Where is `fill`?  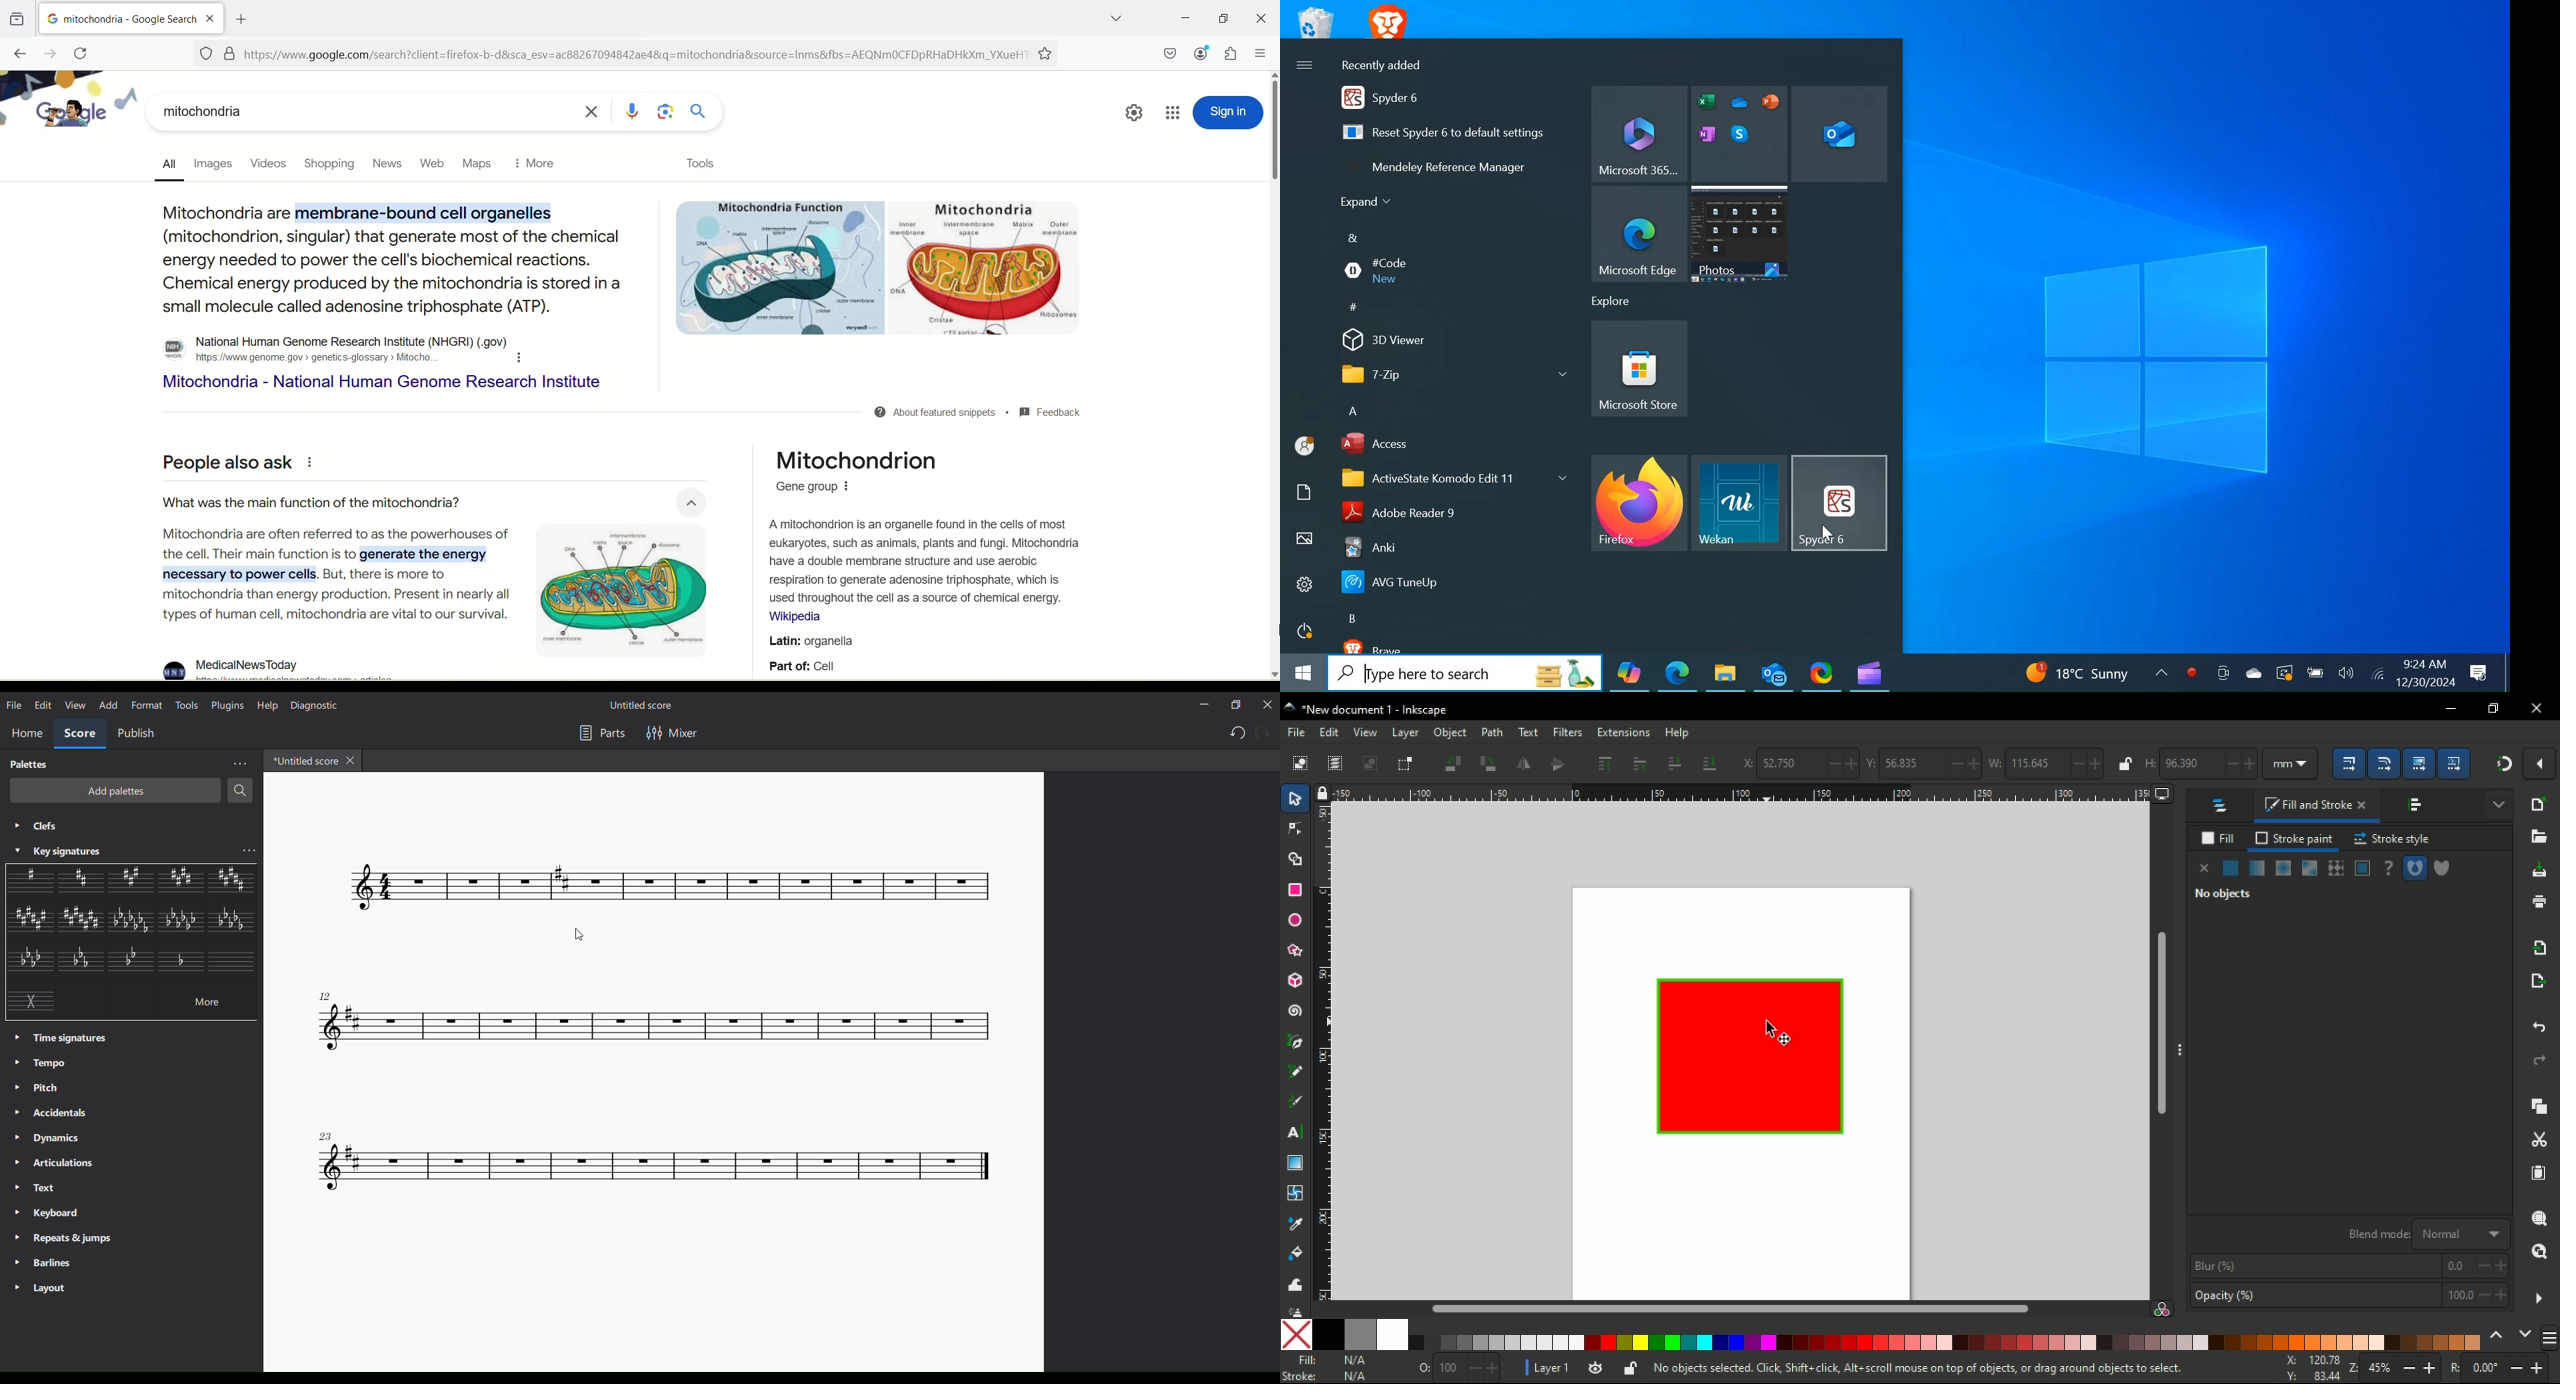
fill is located at coordinates (2217, 838).